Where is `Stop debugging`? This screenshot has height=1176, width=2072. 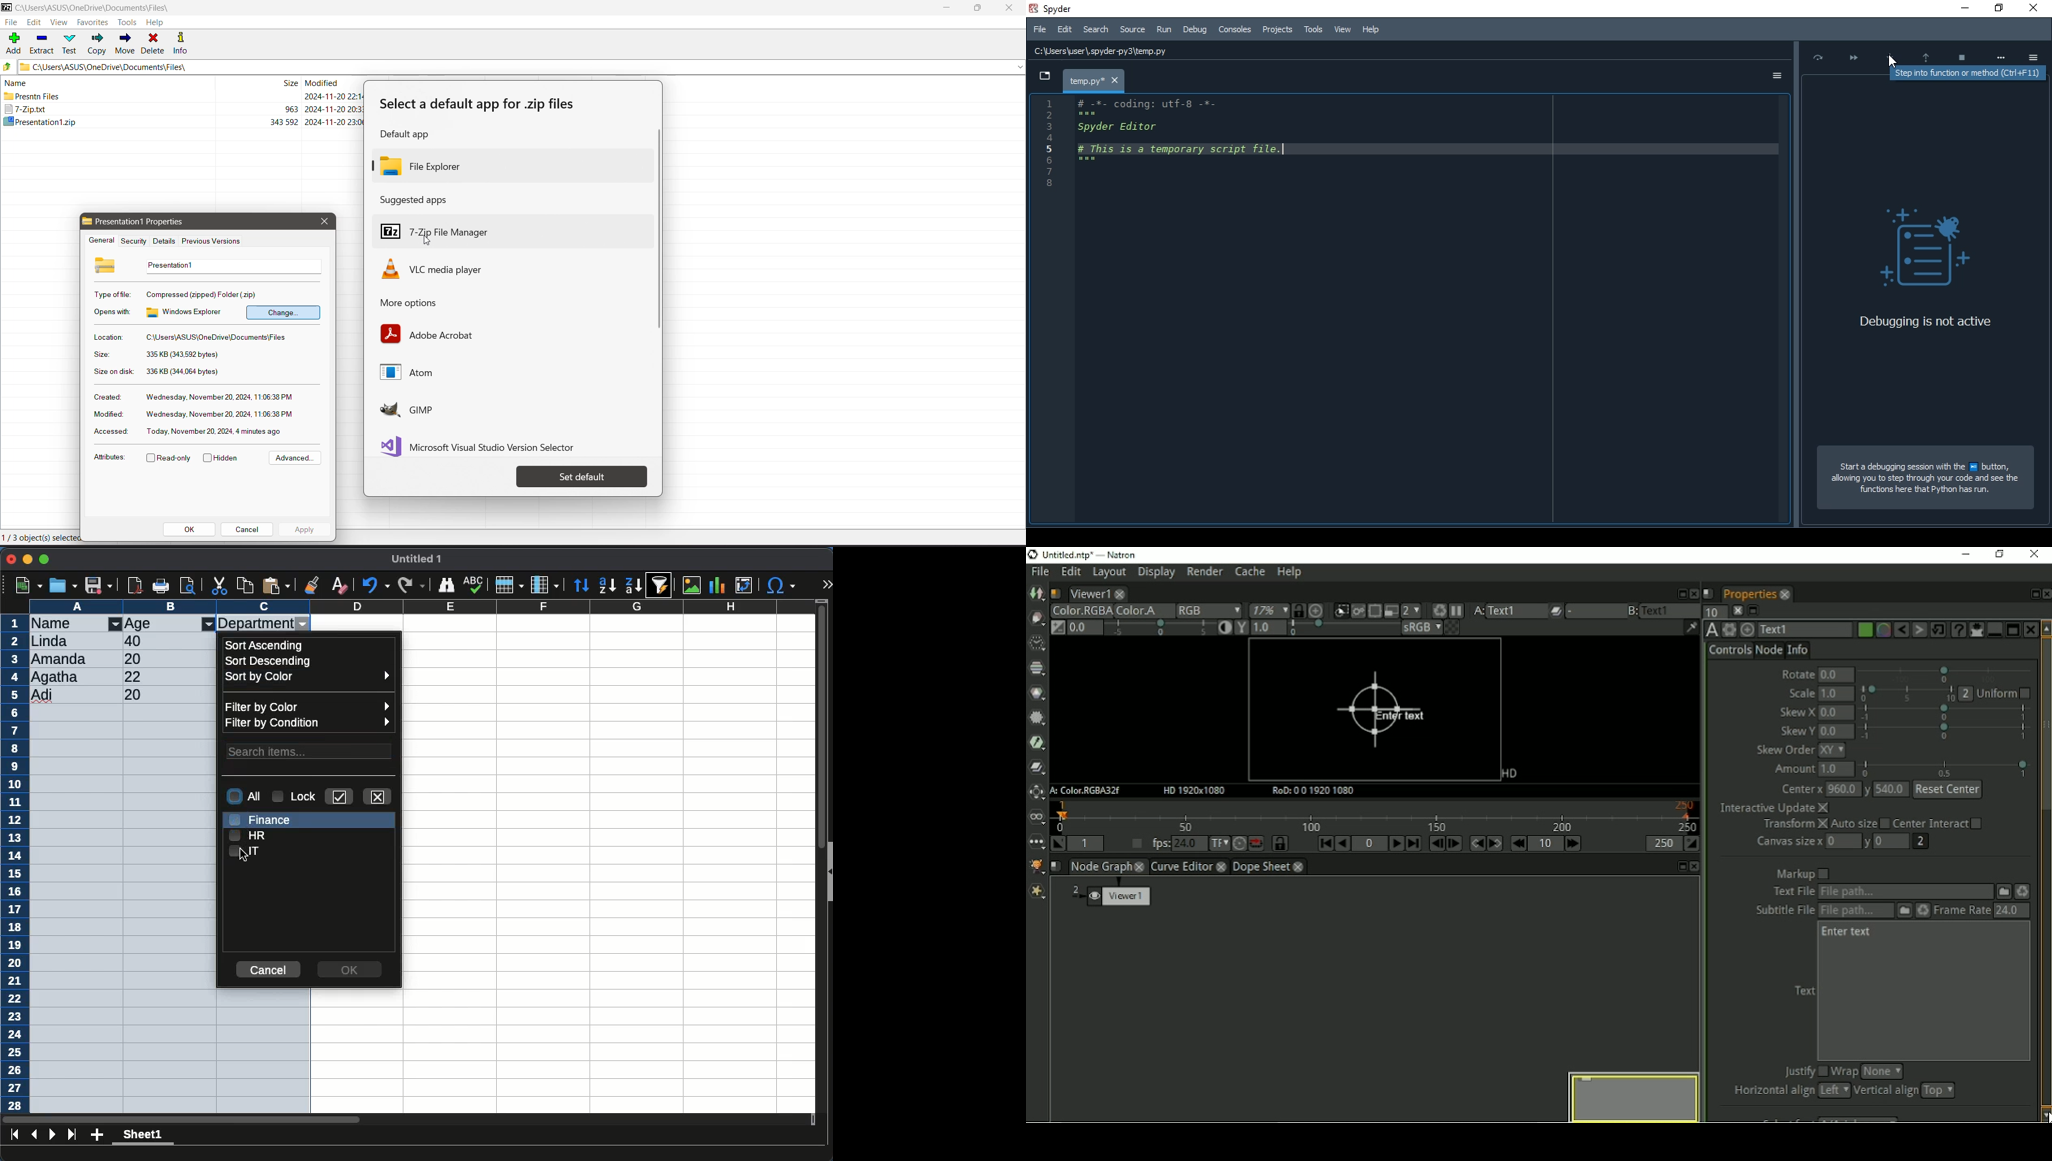
Stop debugging is located at coordinates (1962, 53).